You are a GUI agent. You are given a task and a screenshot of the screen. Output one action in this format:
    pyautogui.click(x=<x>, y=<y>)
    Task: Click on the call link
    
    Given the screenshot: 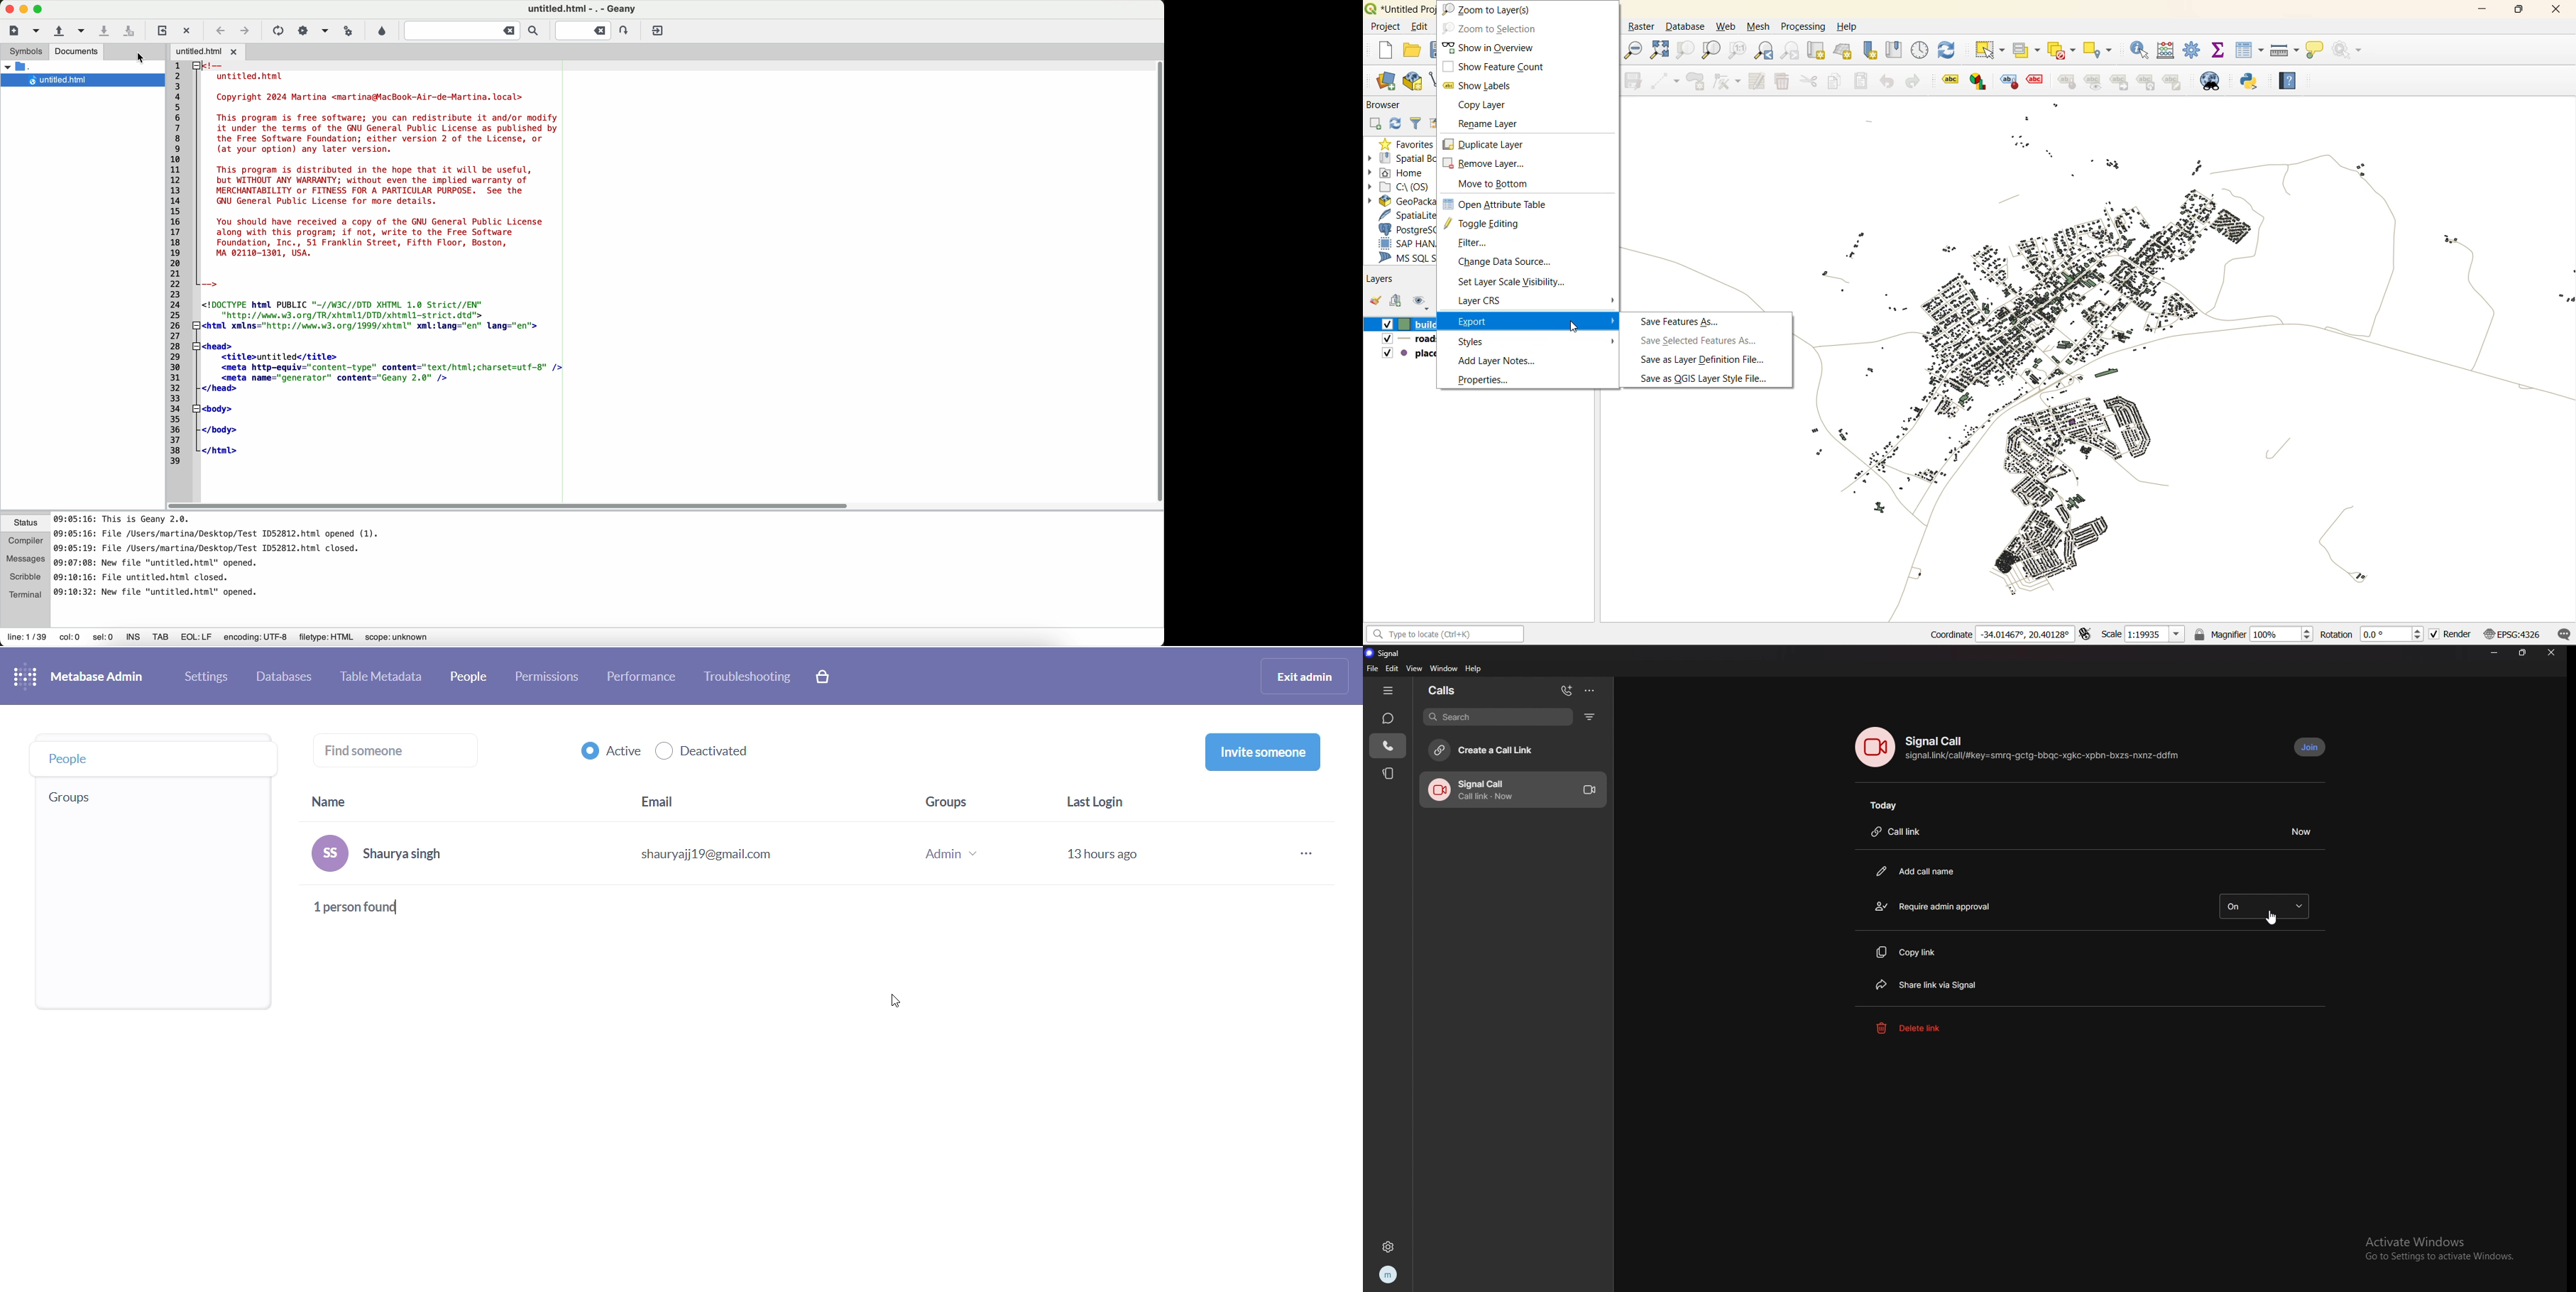 What is the action you would take?
    pyautogui.click(x=2043, y=756)
    